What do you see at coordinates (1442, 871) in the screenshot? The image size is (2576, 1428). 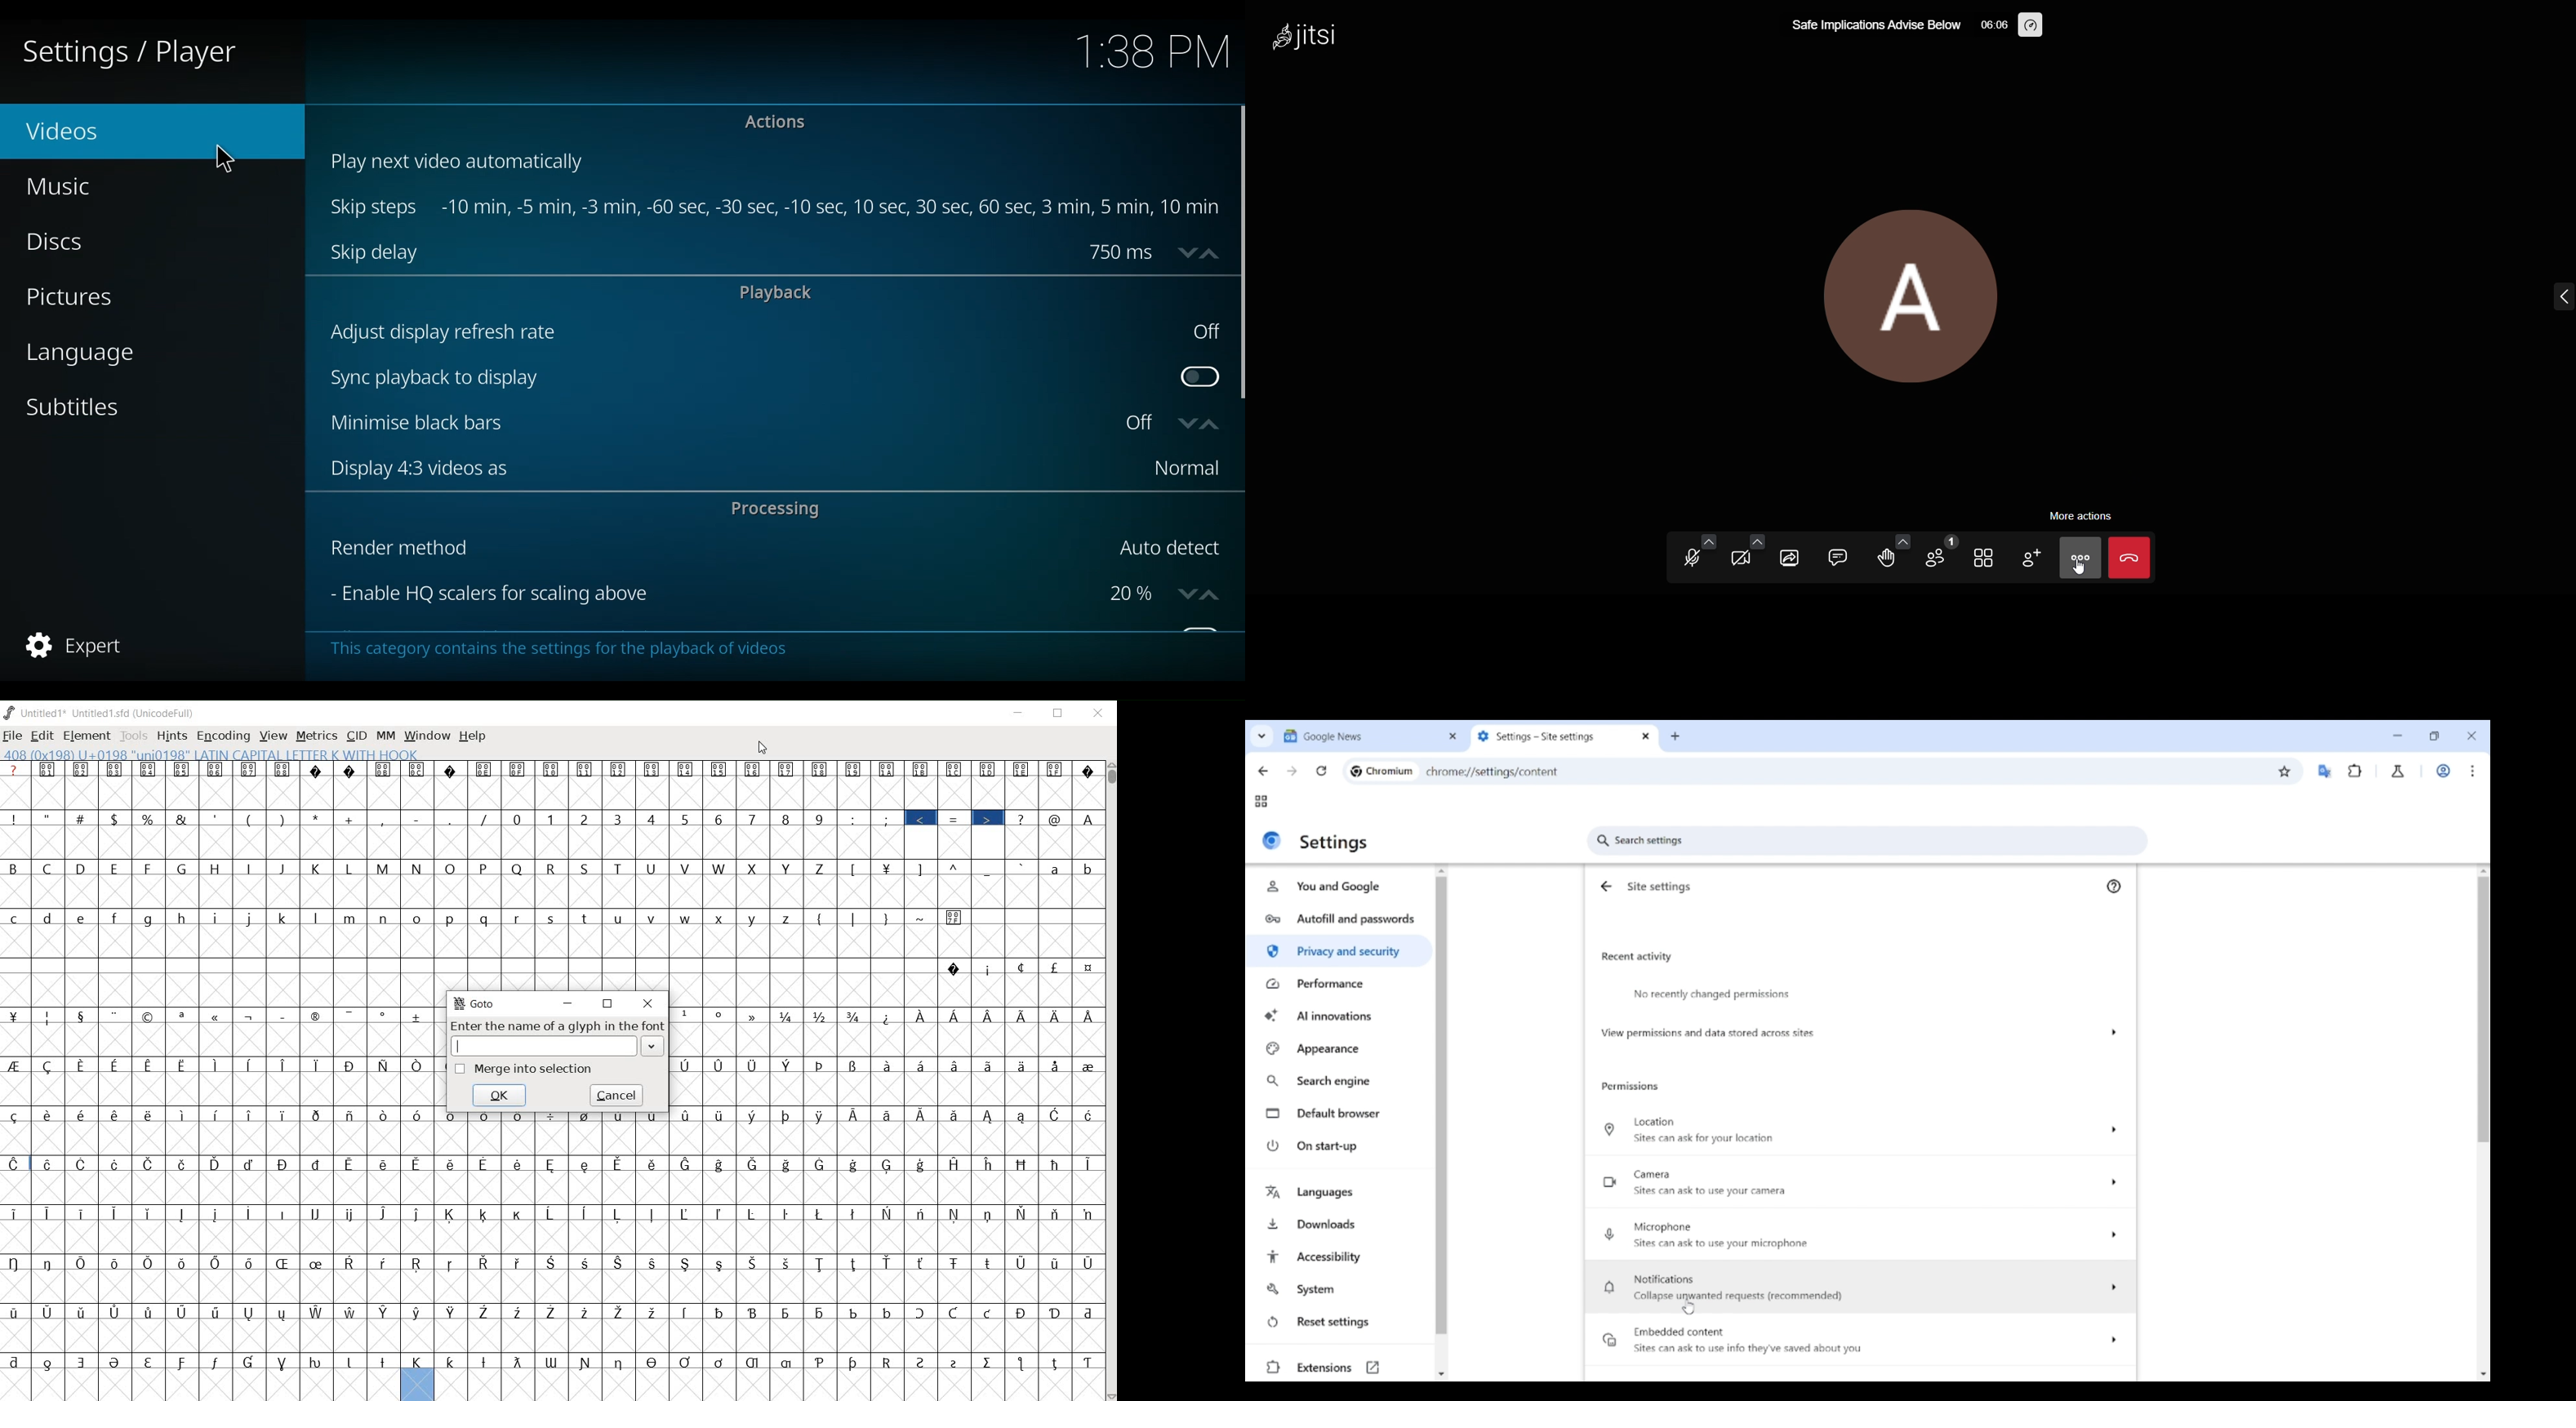 I see `Quick slide to top` at bounding box center [1442, 871].